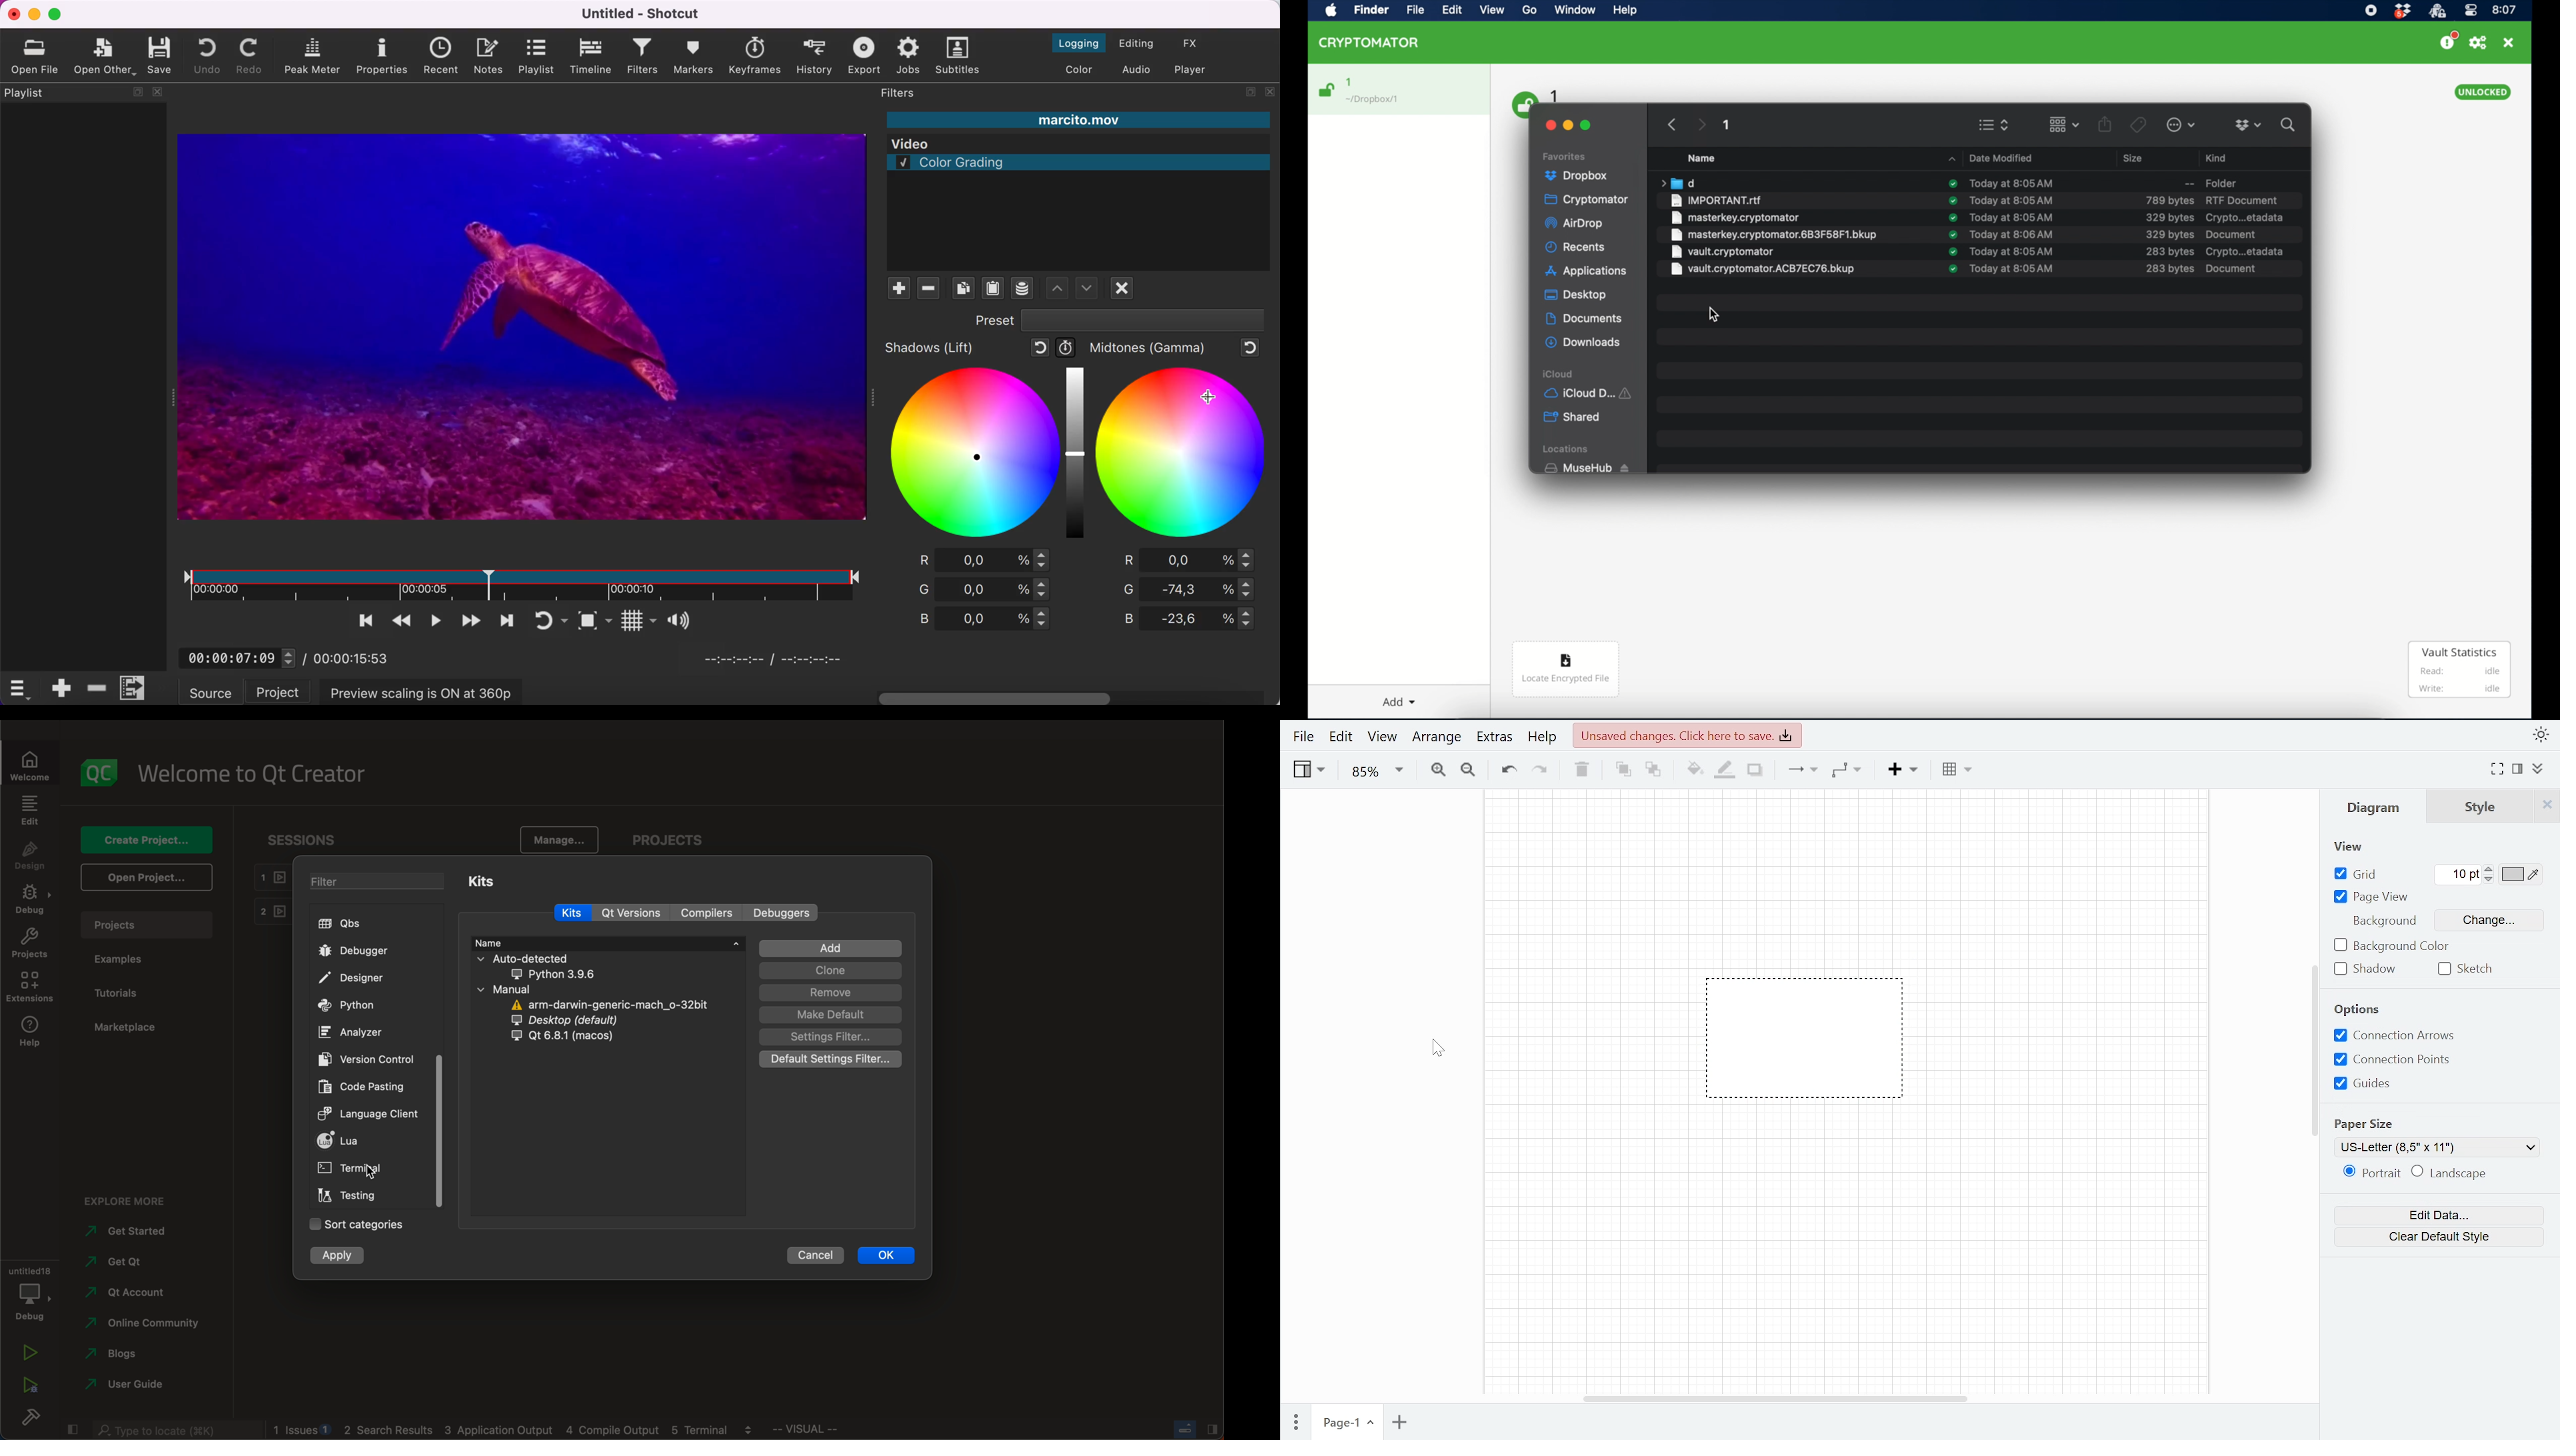  I want to click on source, so click(211, 691).